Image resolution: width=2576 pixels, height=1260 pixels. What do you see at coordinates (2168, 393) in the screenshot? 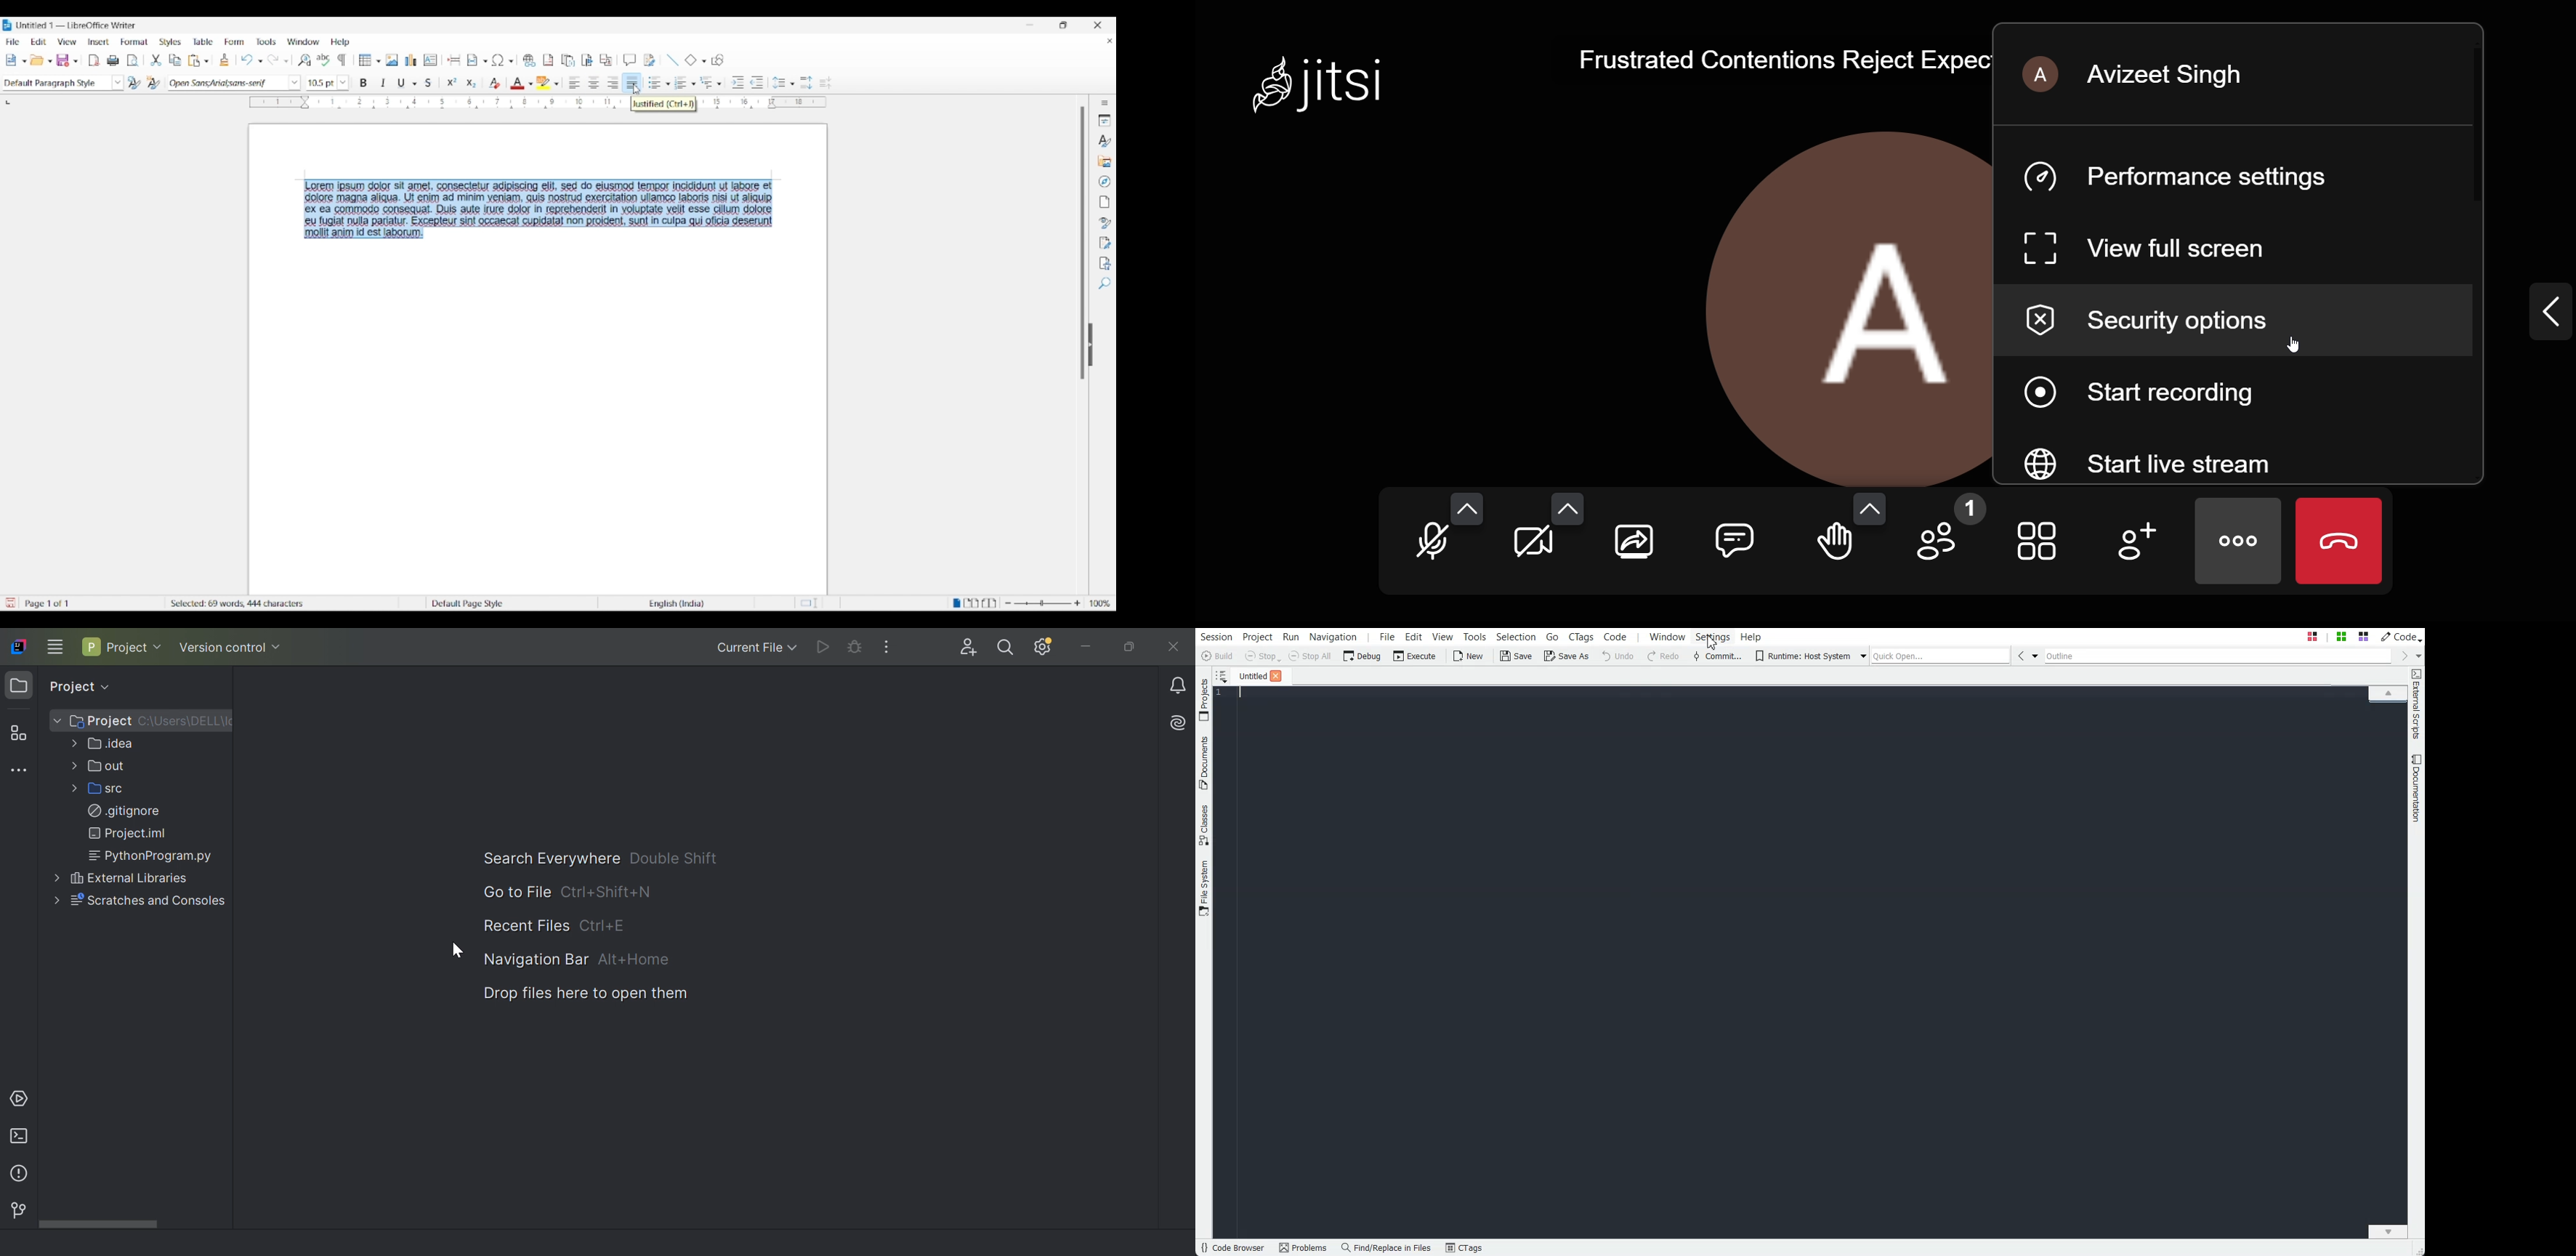
I see `start recording` at bounding box center [2168, 393].